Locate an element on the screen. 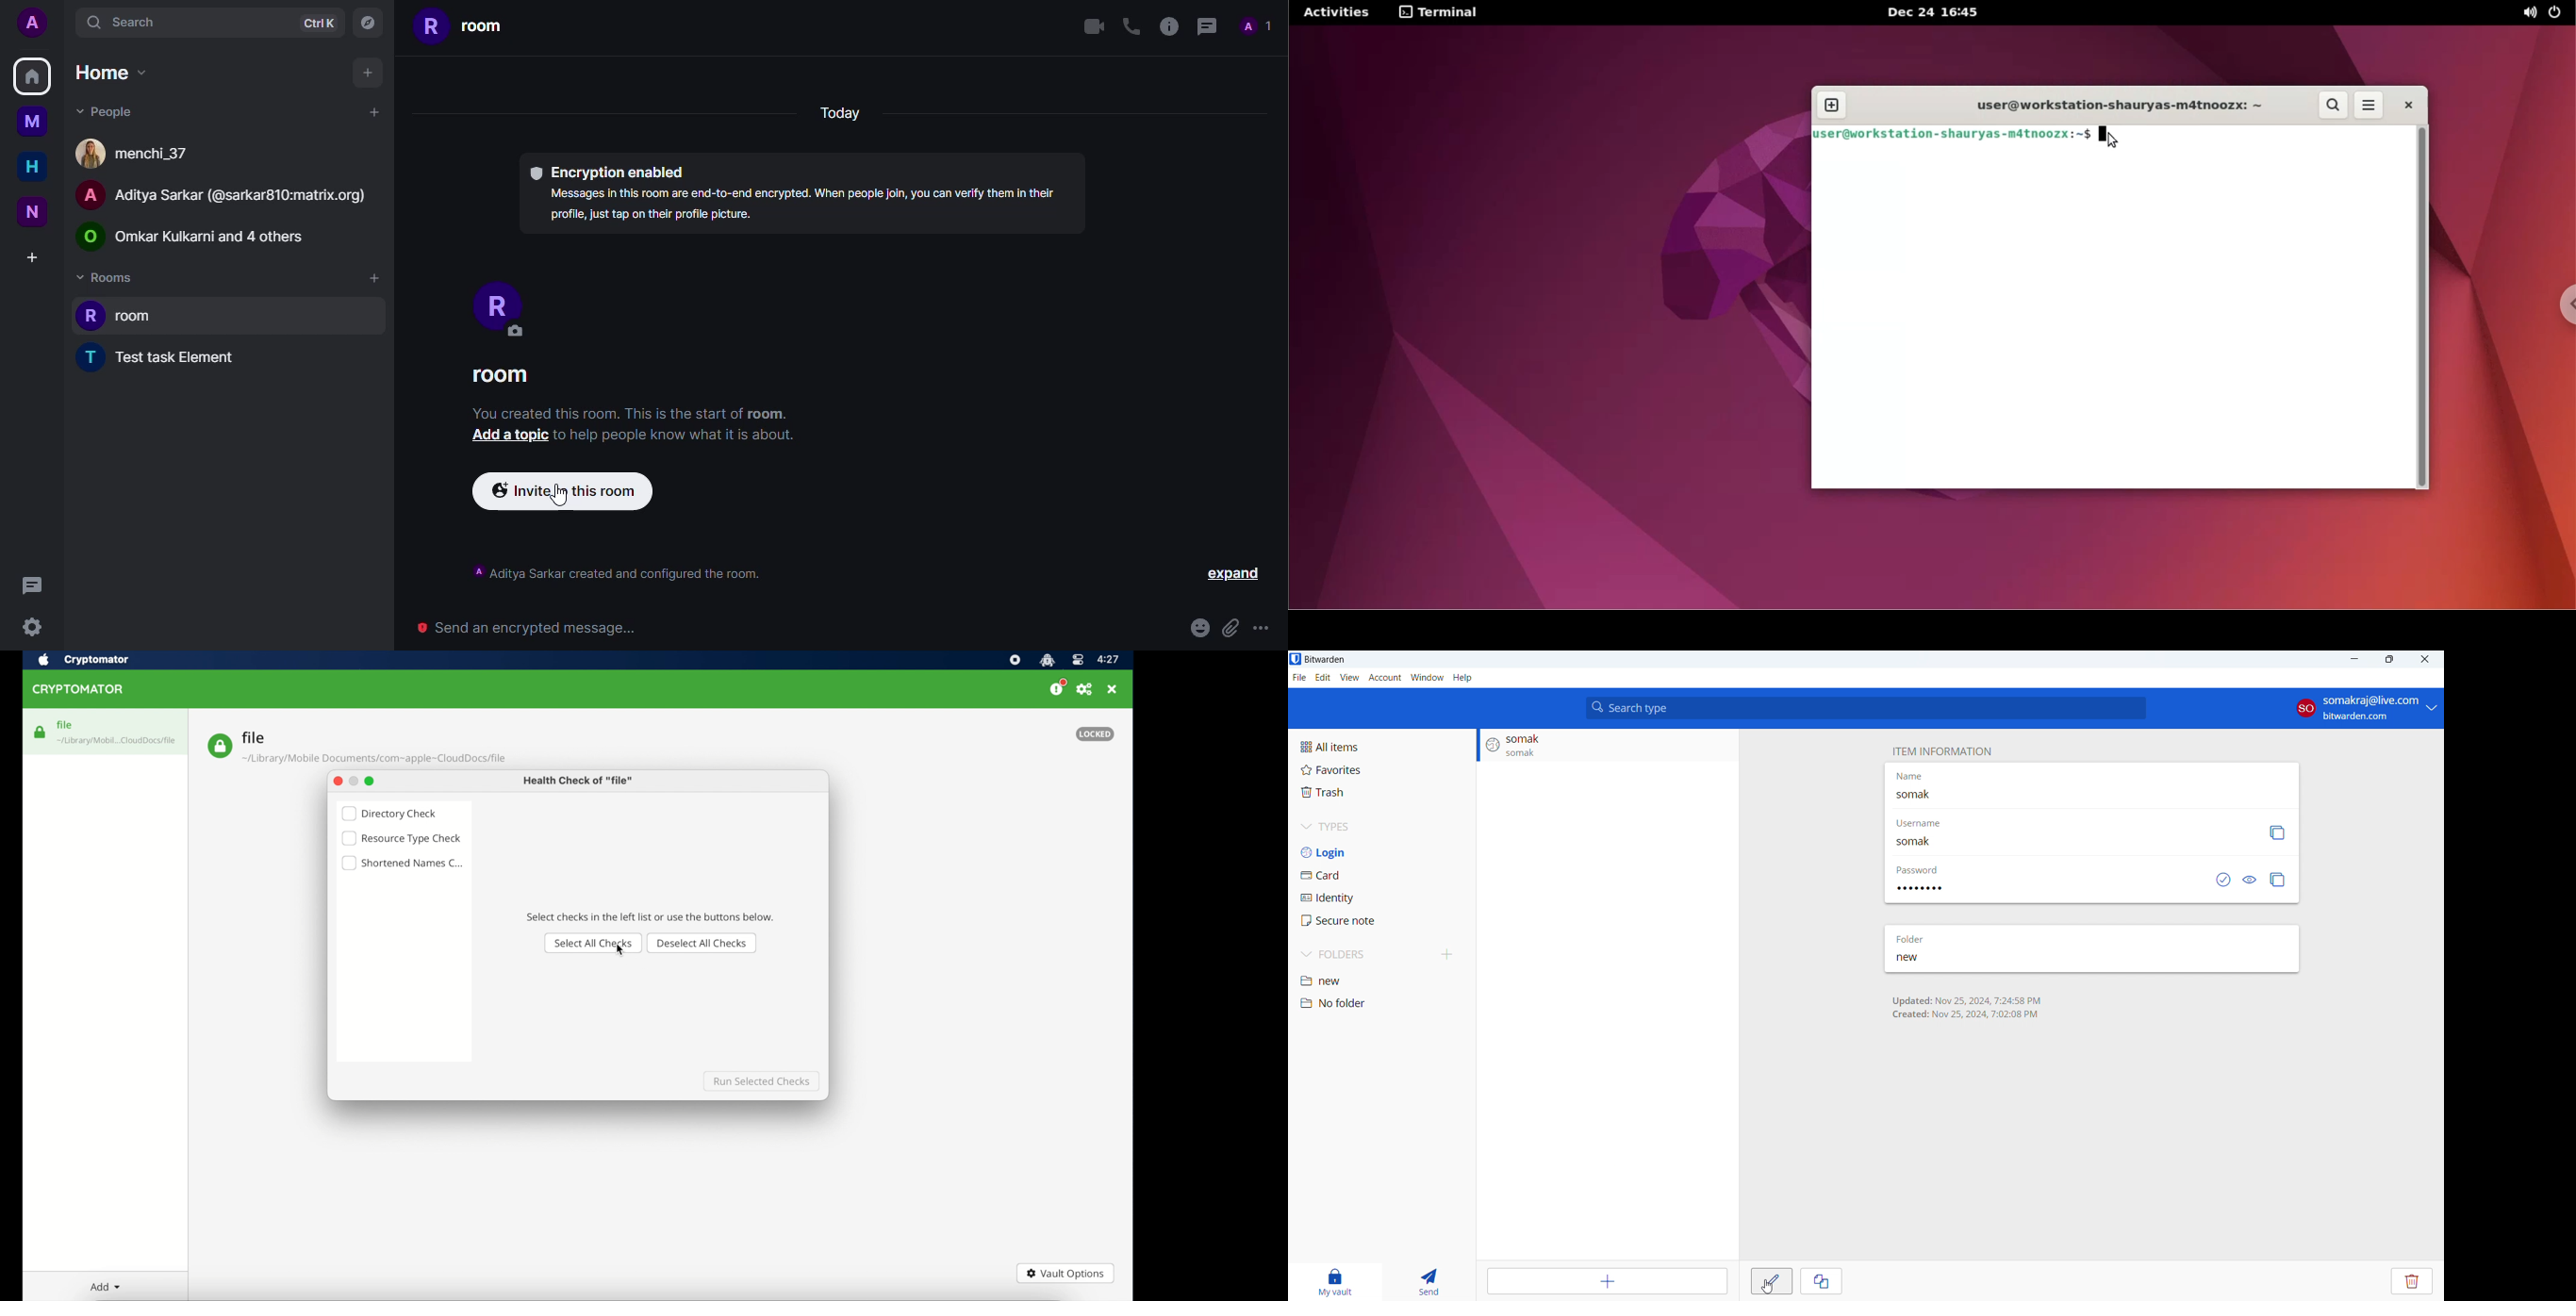  test task element is located at coordinates (163, 357).